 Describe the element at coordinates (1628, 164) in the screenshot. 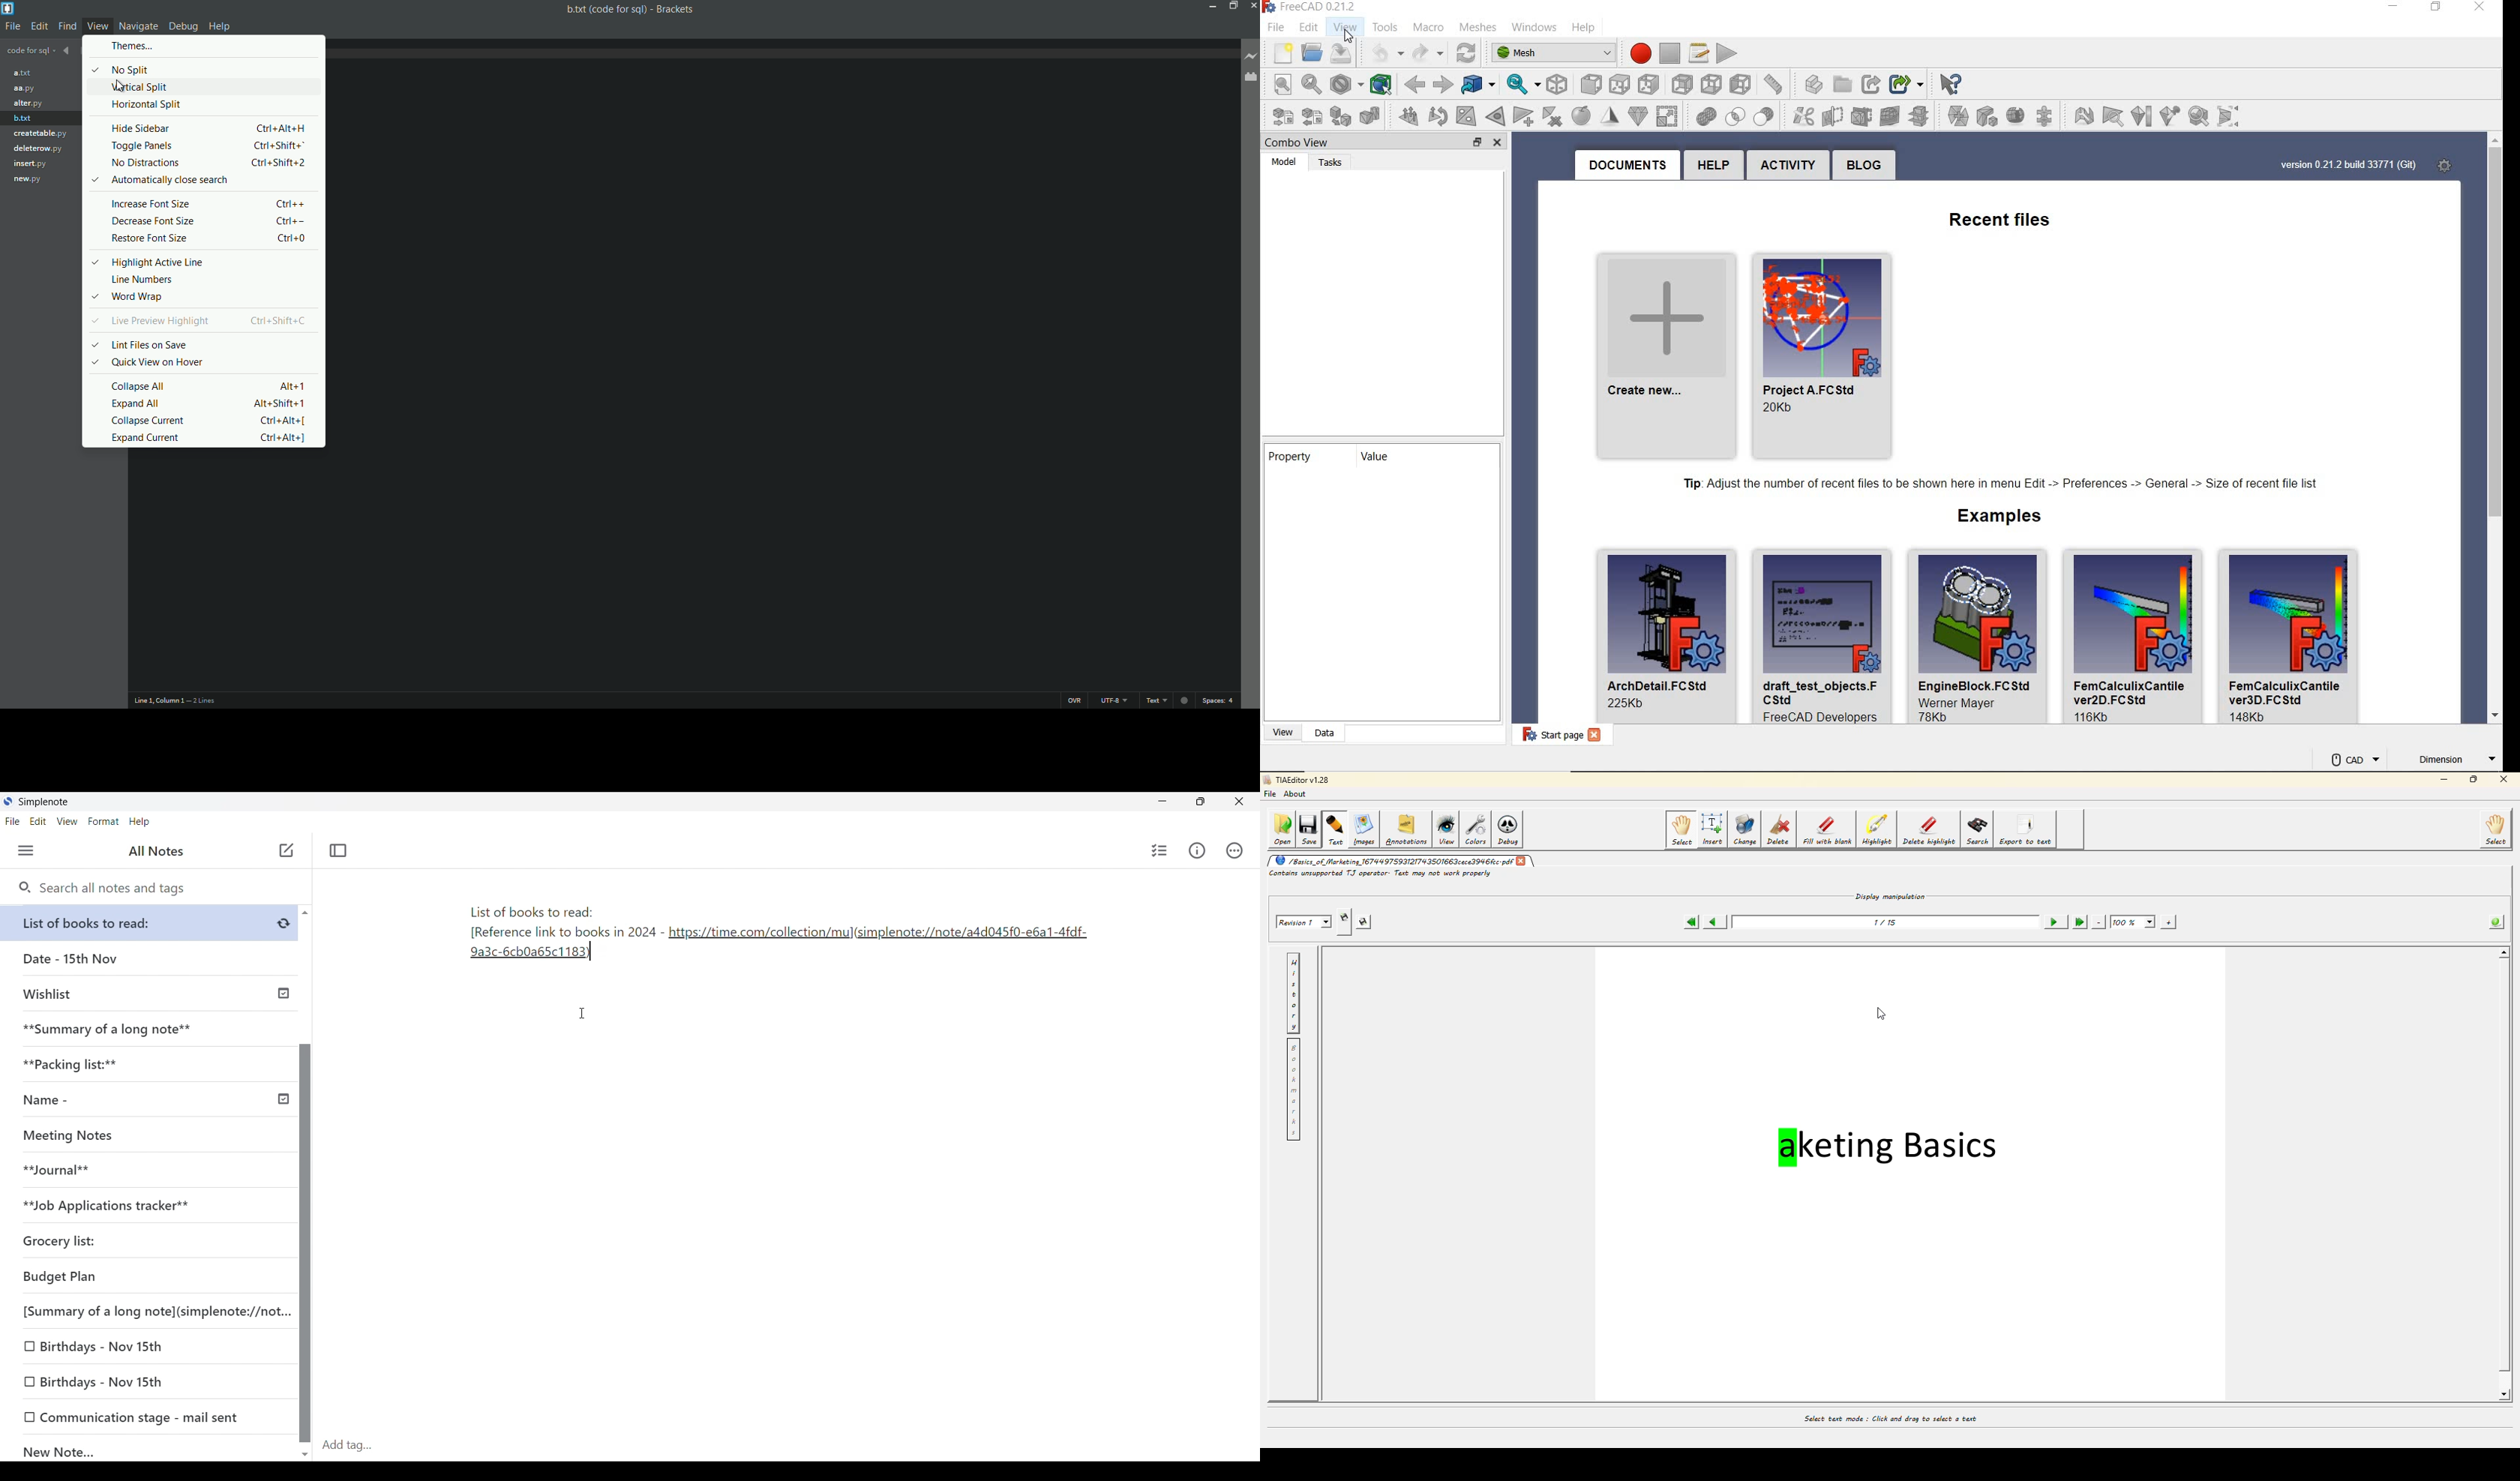

I see `documents` at that location.